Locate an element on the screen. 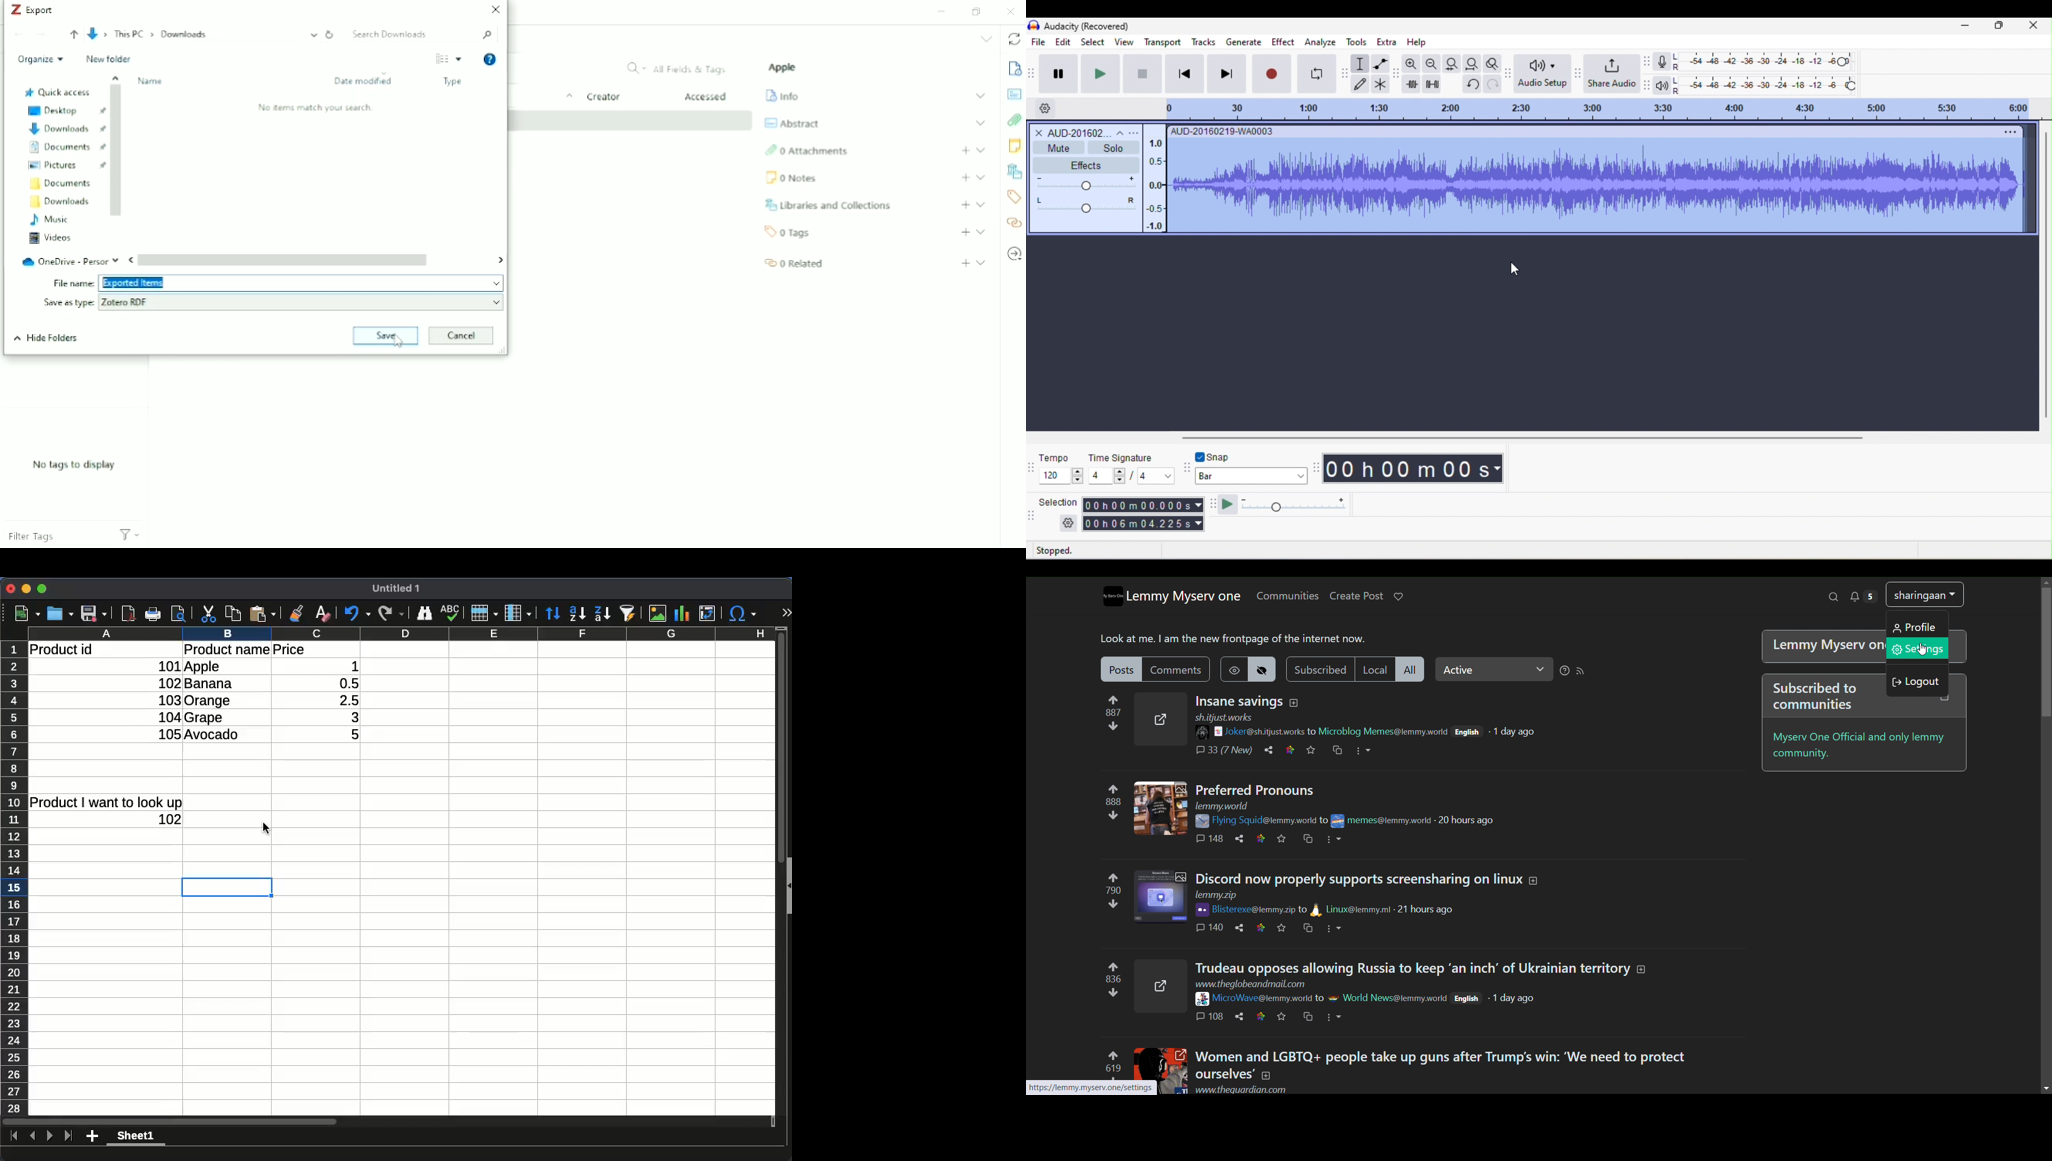  edit is located at coordinates (1060, 42).